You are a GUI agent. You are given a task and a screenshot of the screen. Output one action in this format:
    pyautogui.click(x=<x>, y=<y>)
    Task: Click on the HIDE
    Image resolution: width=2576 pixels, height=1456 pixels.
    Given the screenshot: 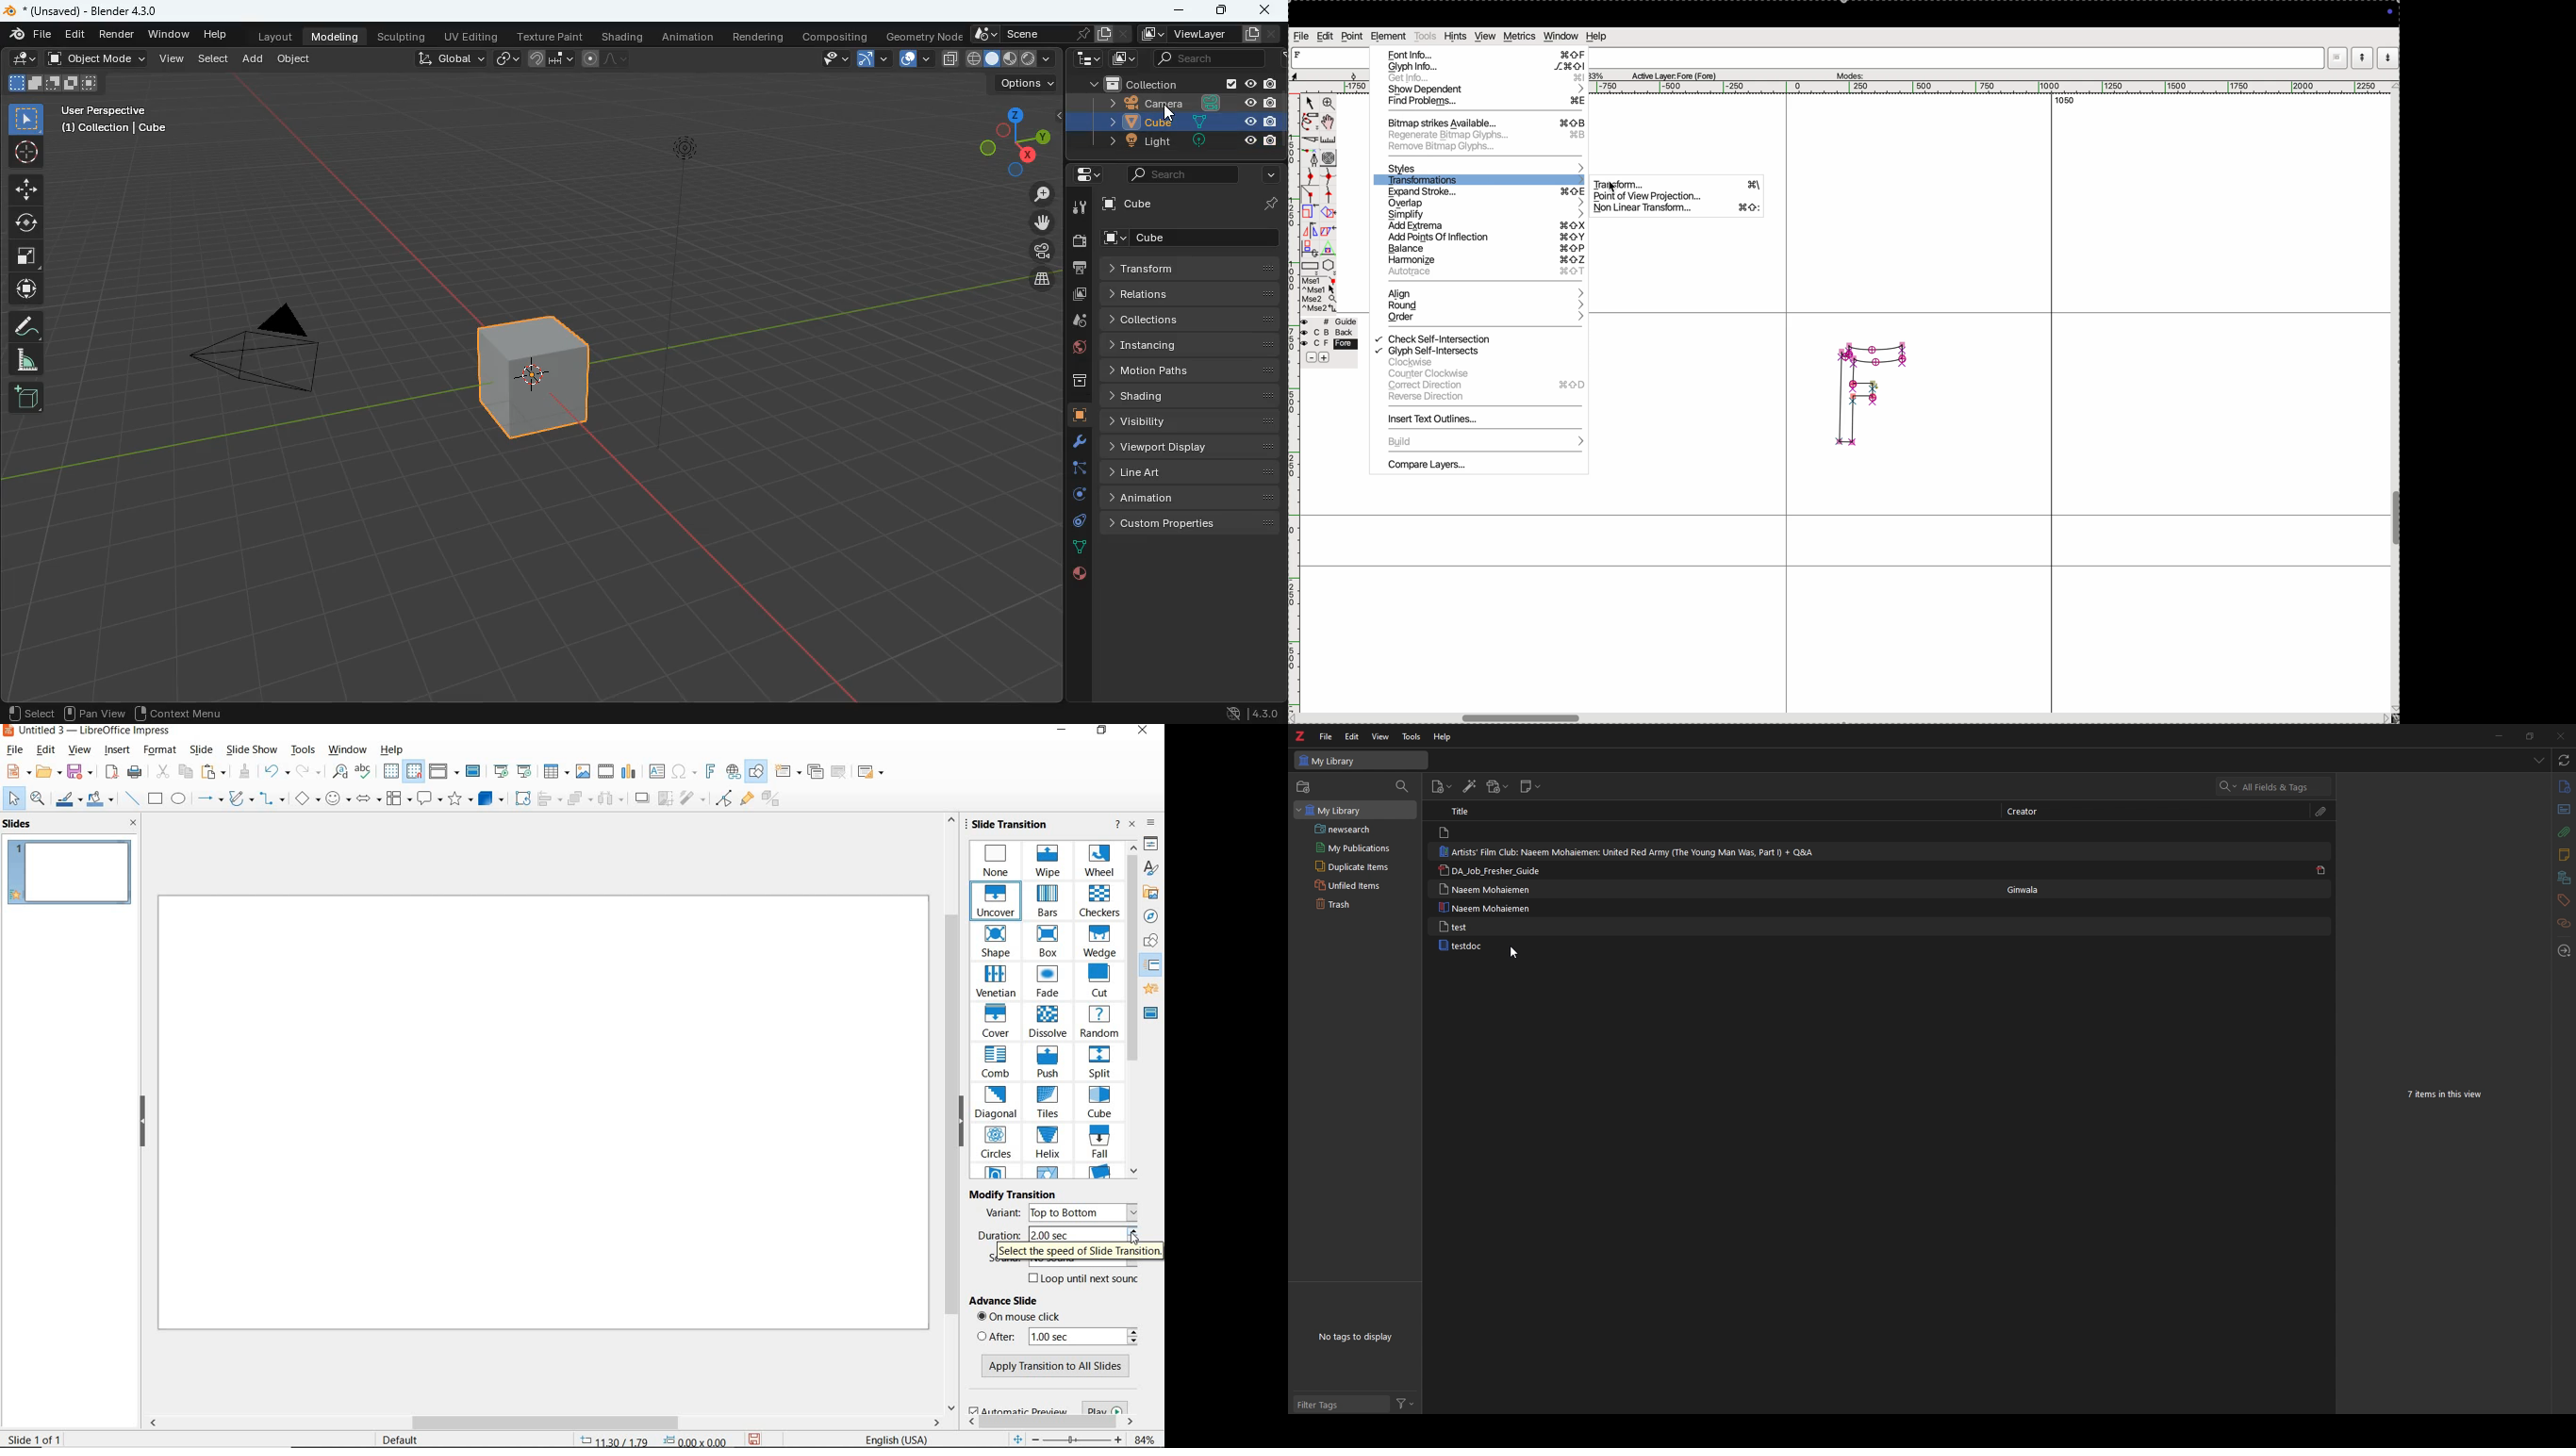 What is the action you would take?
    pyautogui.click(x=143, y=1121)
    